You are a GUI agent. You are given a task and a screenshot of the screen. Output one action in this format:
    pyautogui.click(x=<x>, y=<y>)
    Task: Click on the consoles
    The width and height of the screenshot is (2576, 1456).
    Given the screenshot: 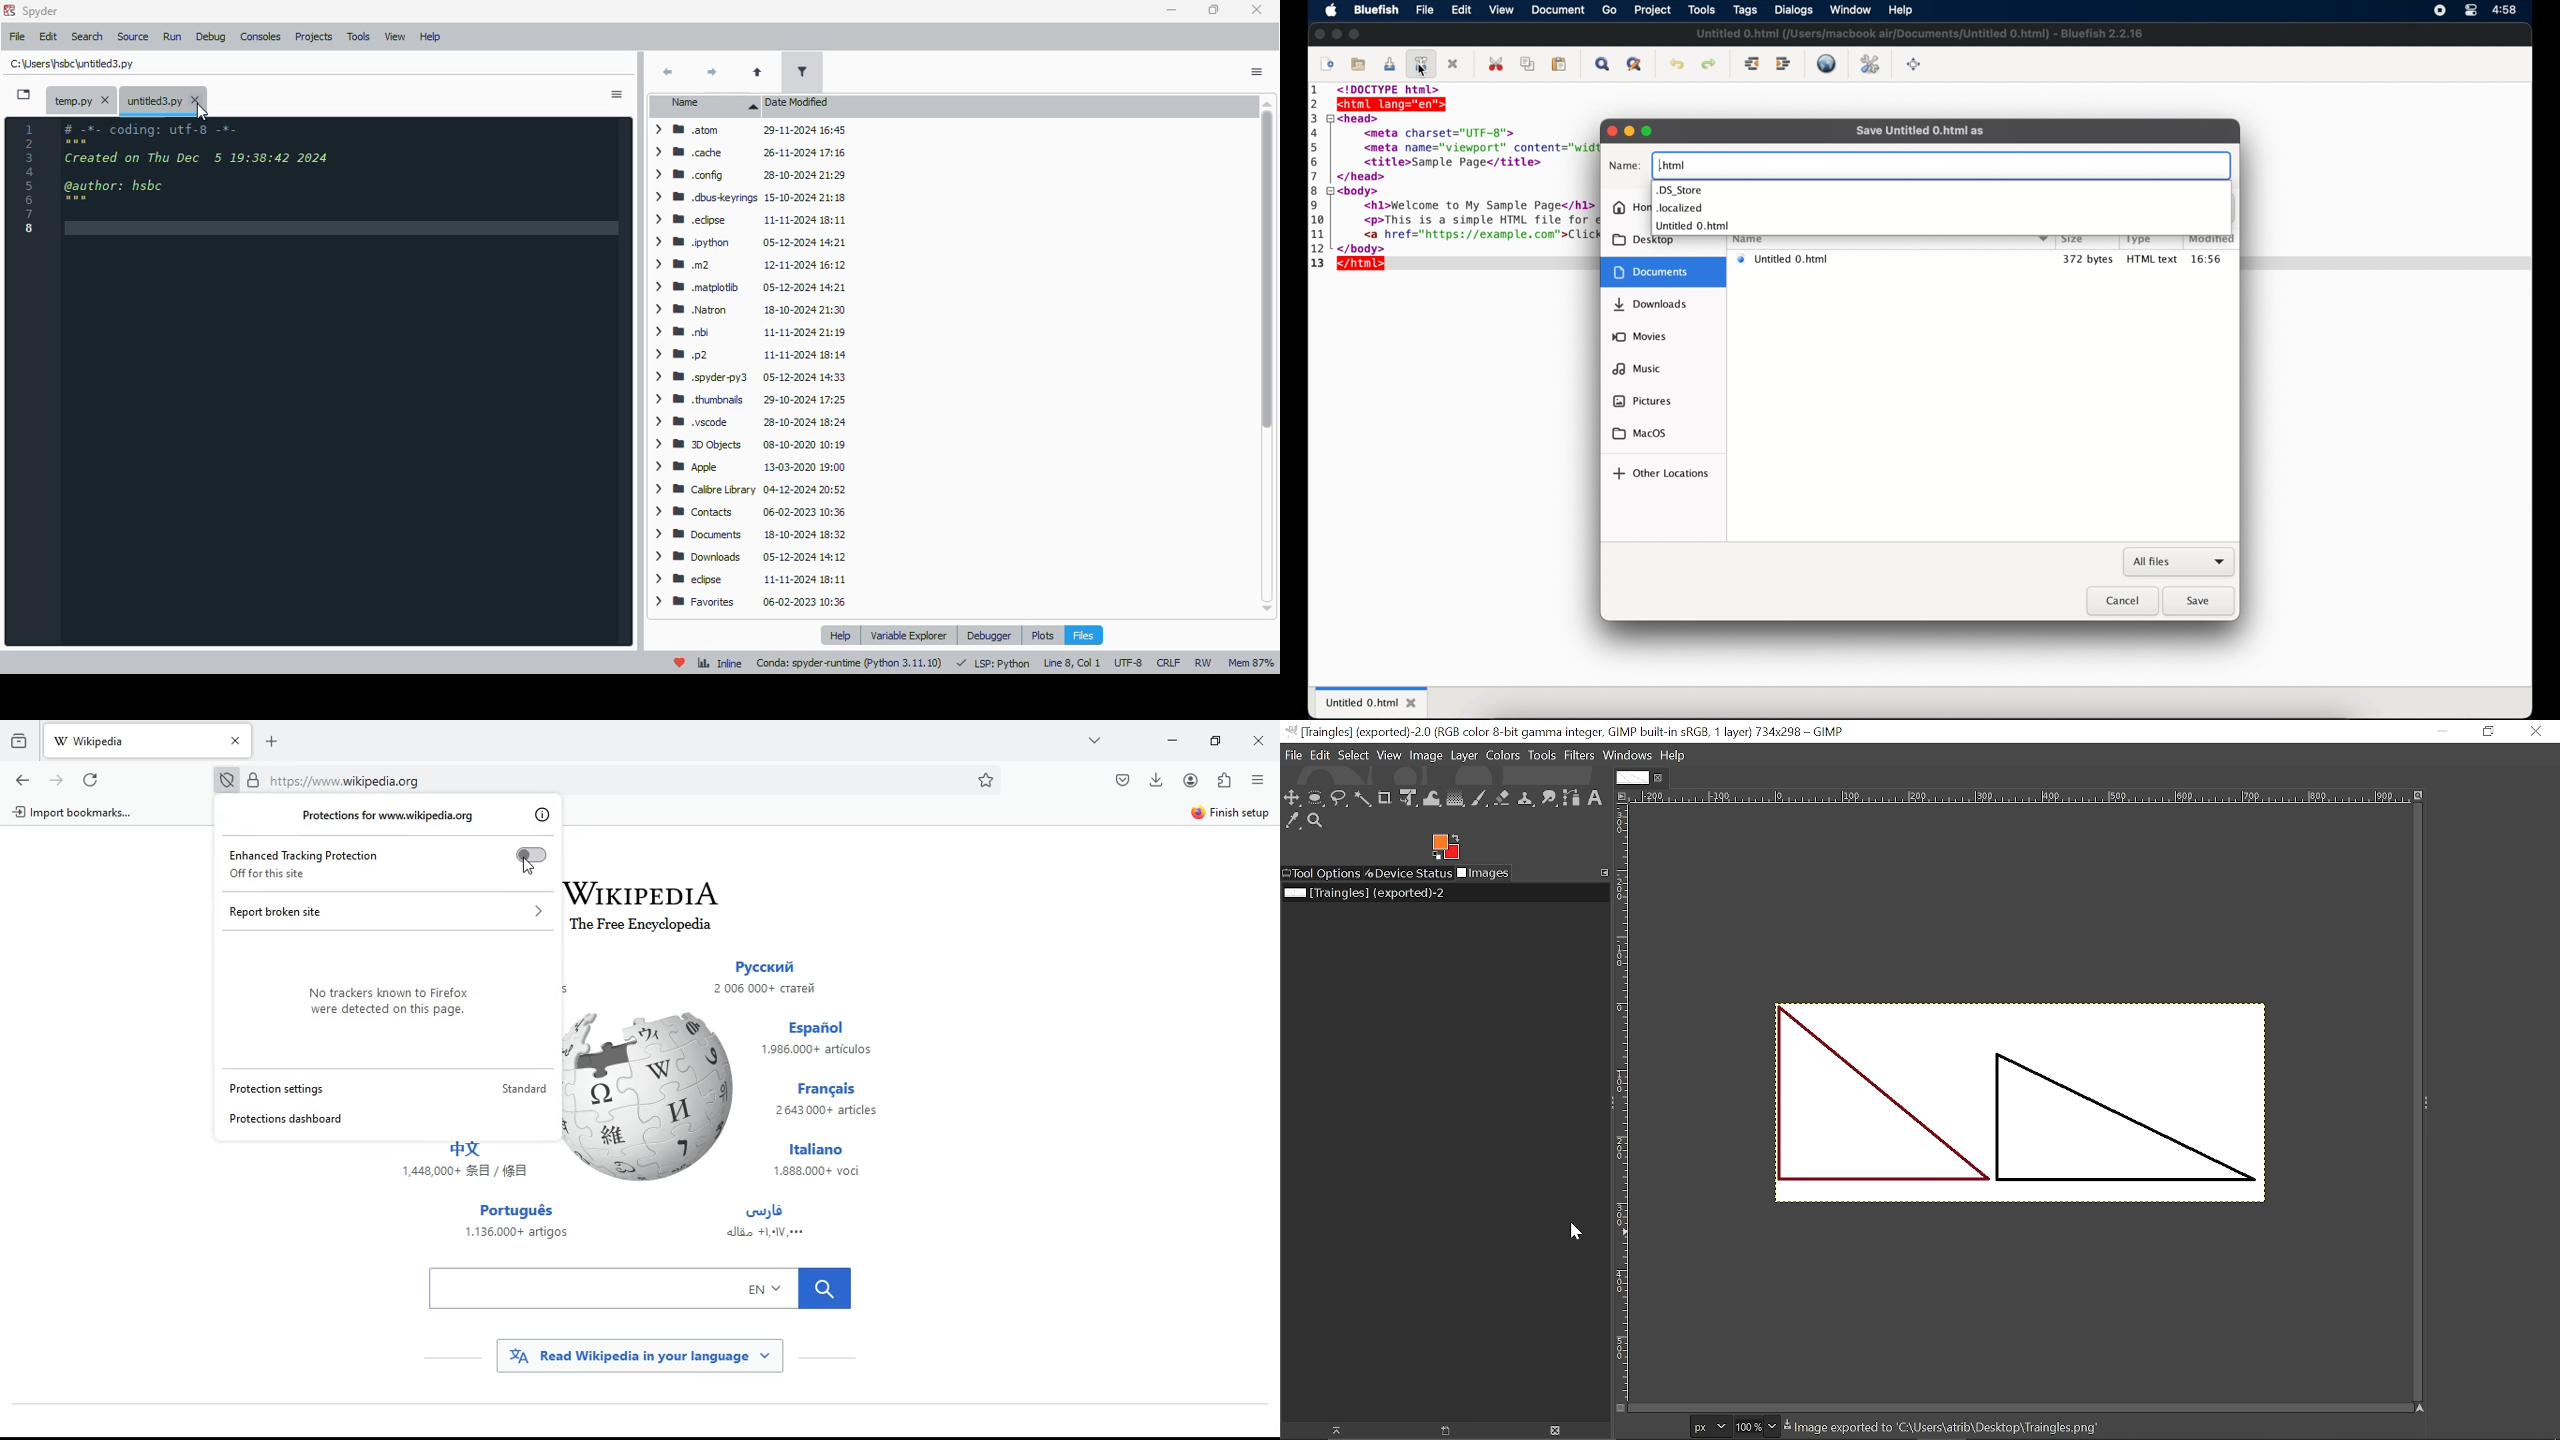 What is the action you would take?
    pyautogui.click(x=261, y=37)
    